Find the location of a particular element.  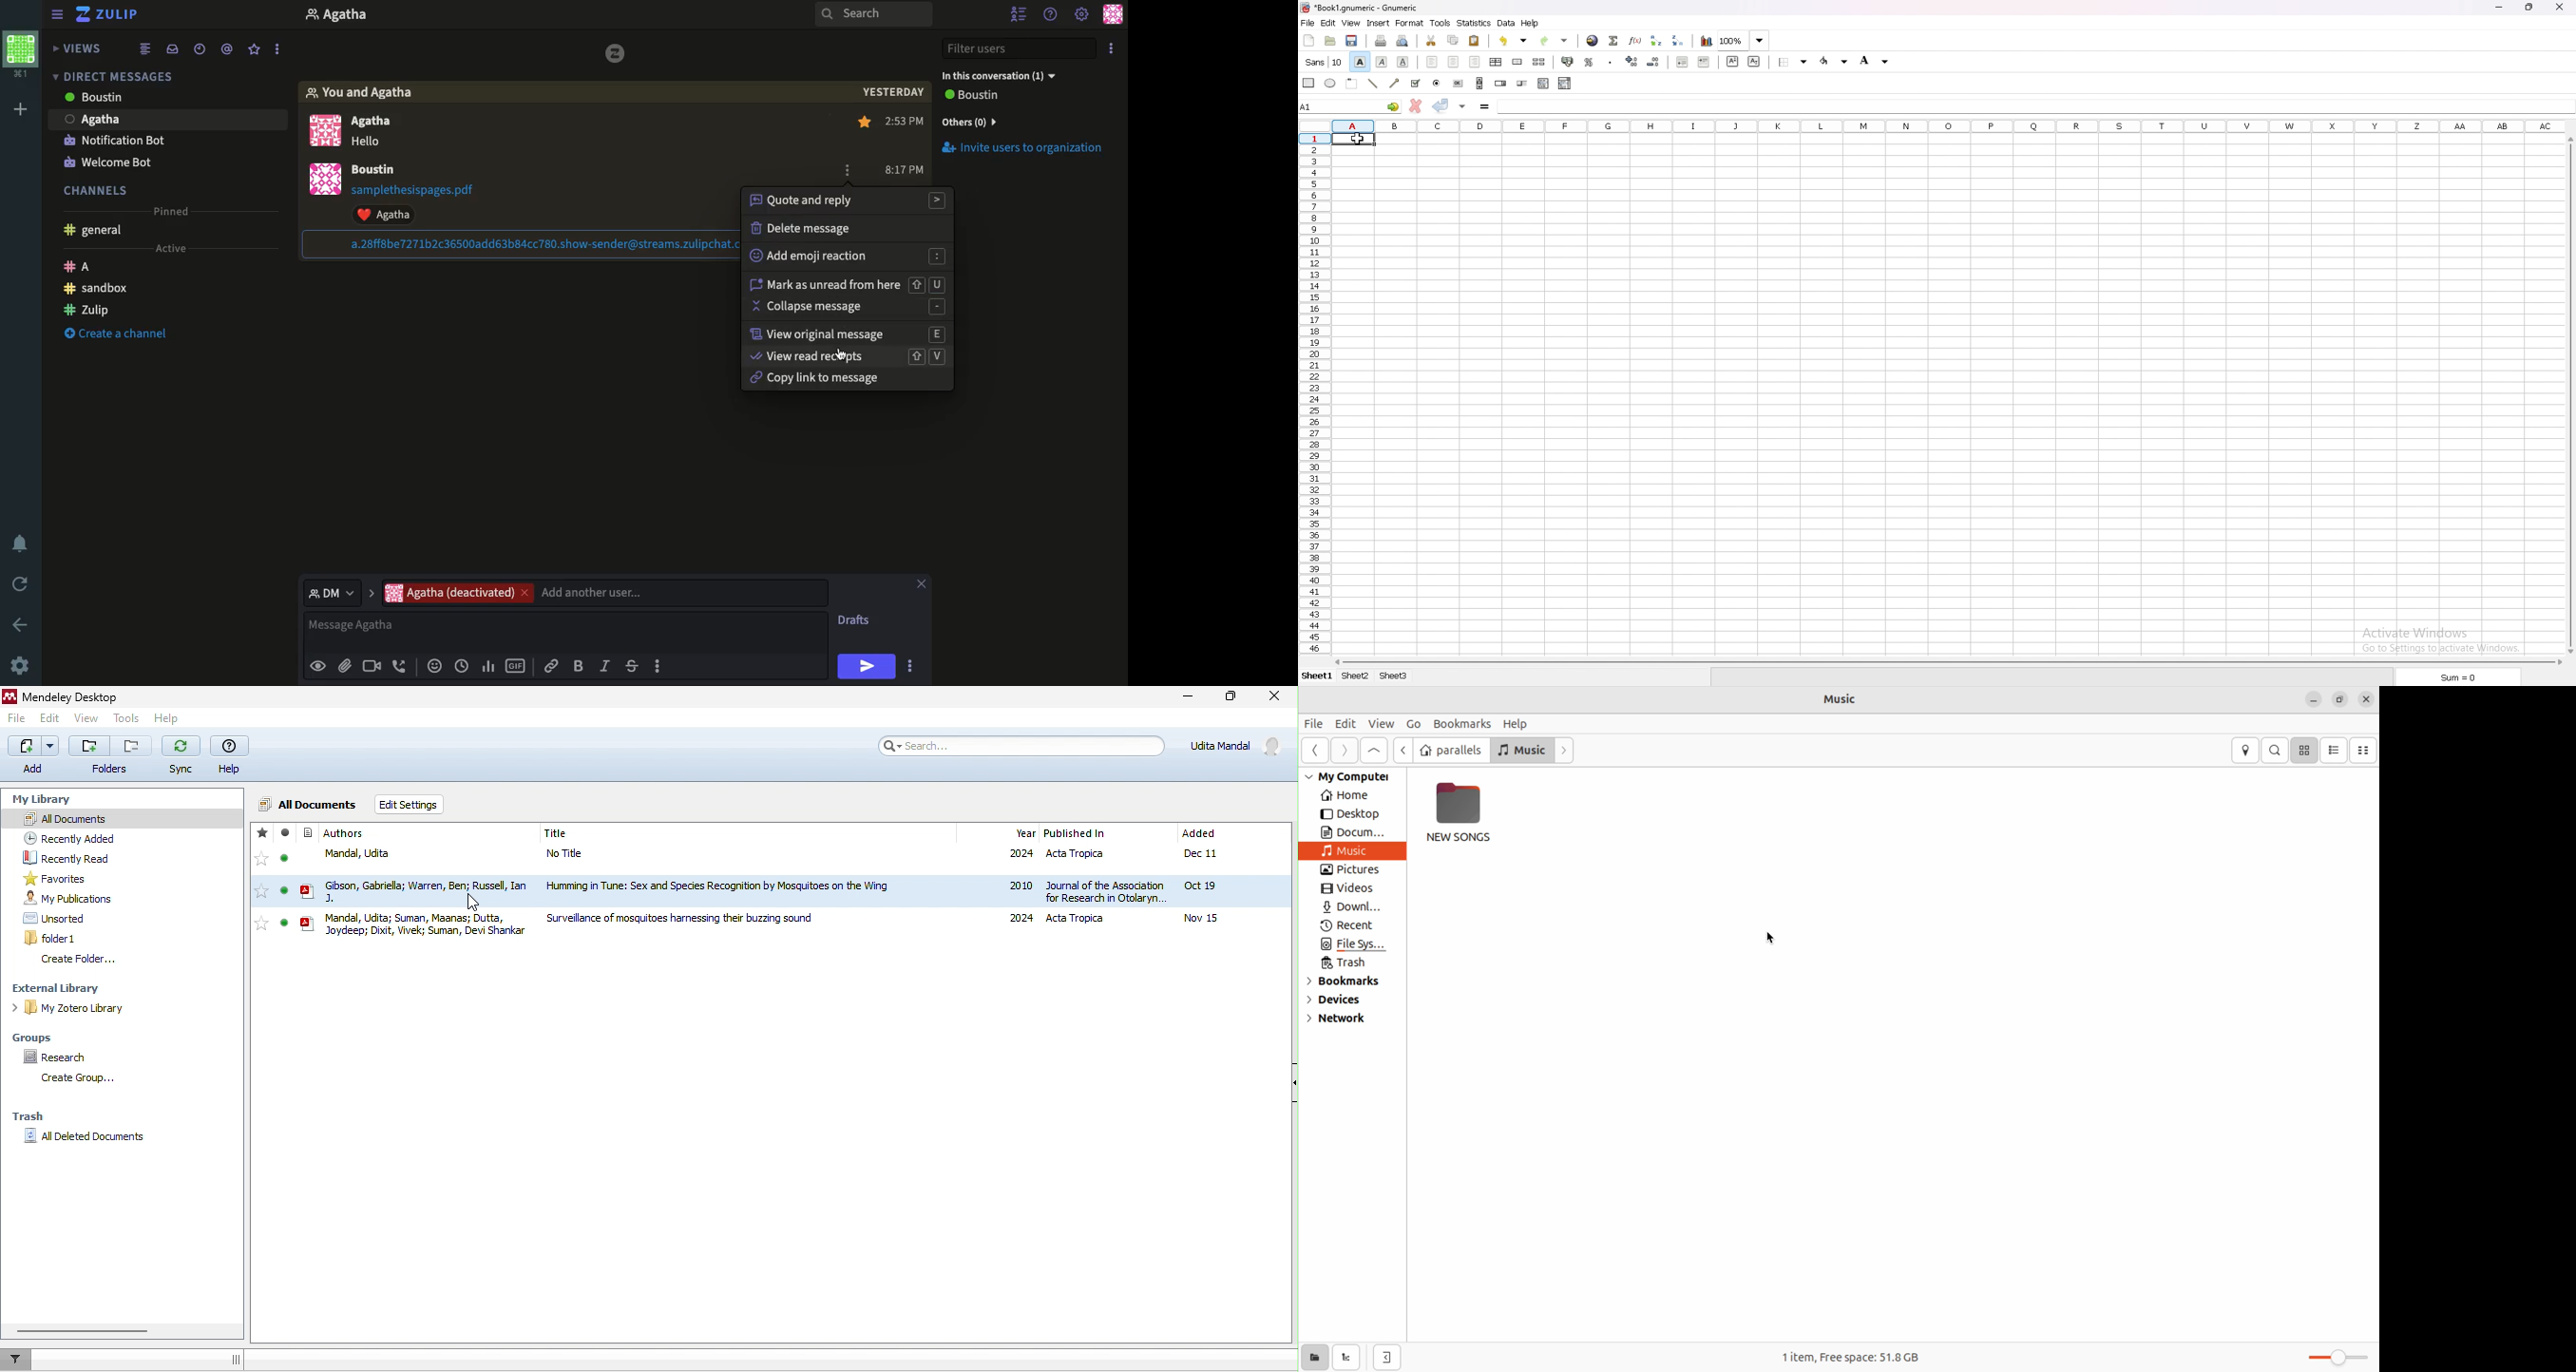

Drafts is located at coordinates (856, 622).